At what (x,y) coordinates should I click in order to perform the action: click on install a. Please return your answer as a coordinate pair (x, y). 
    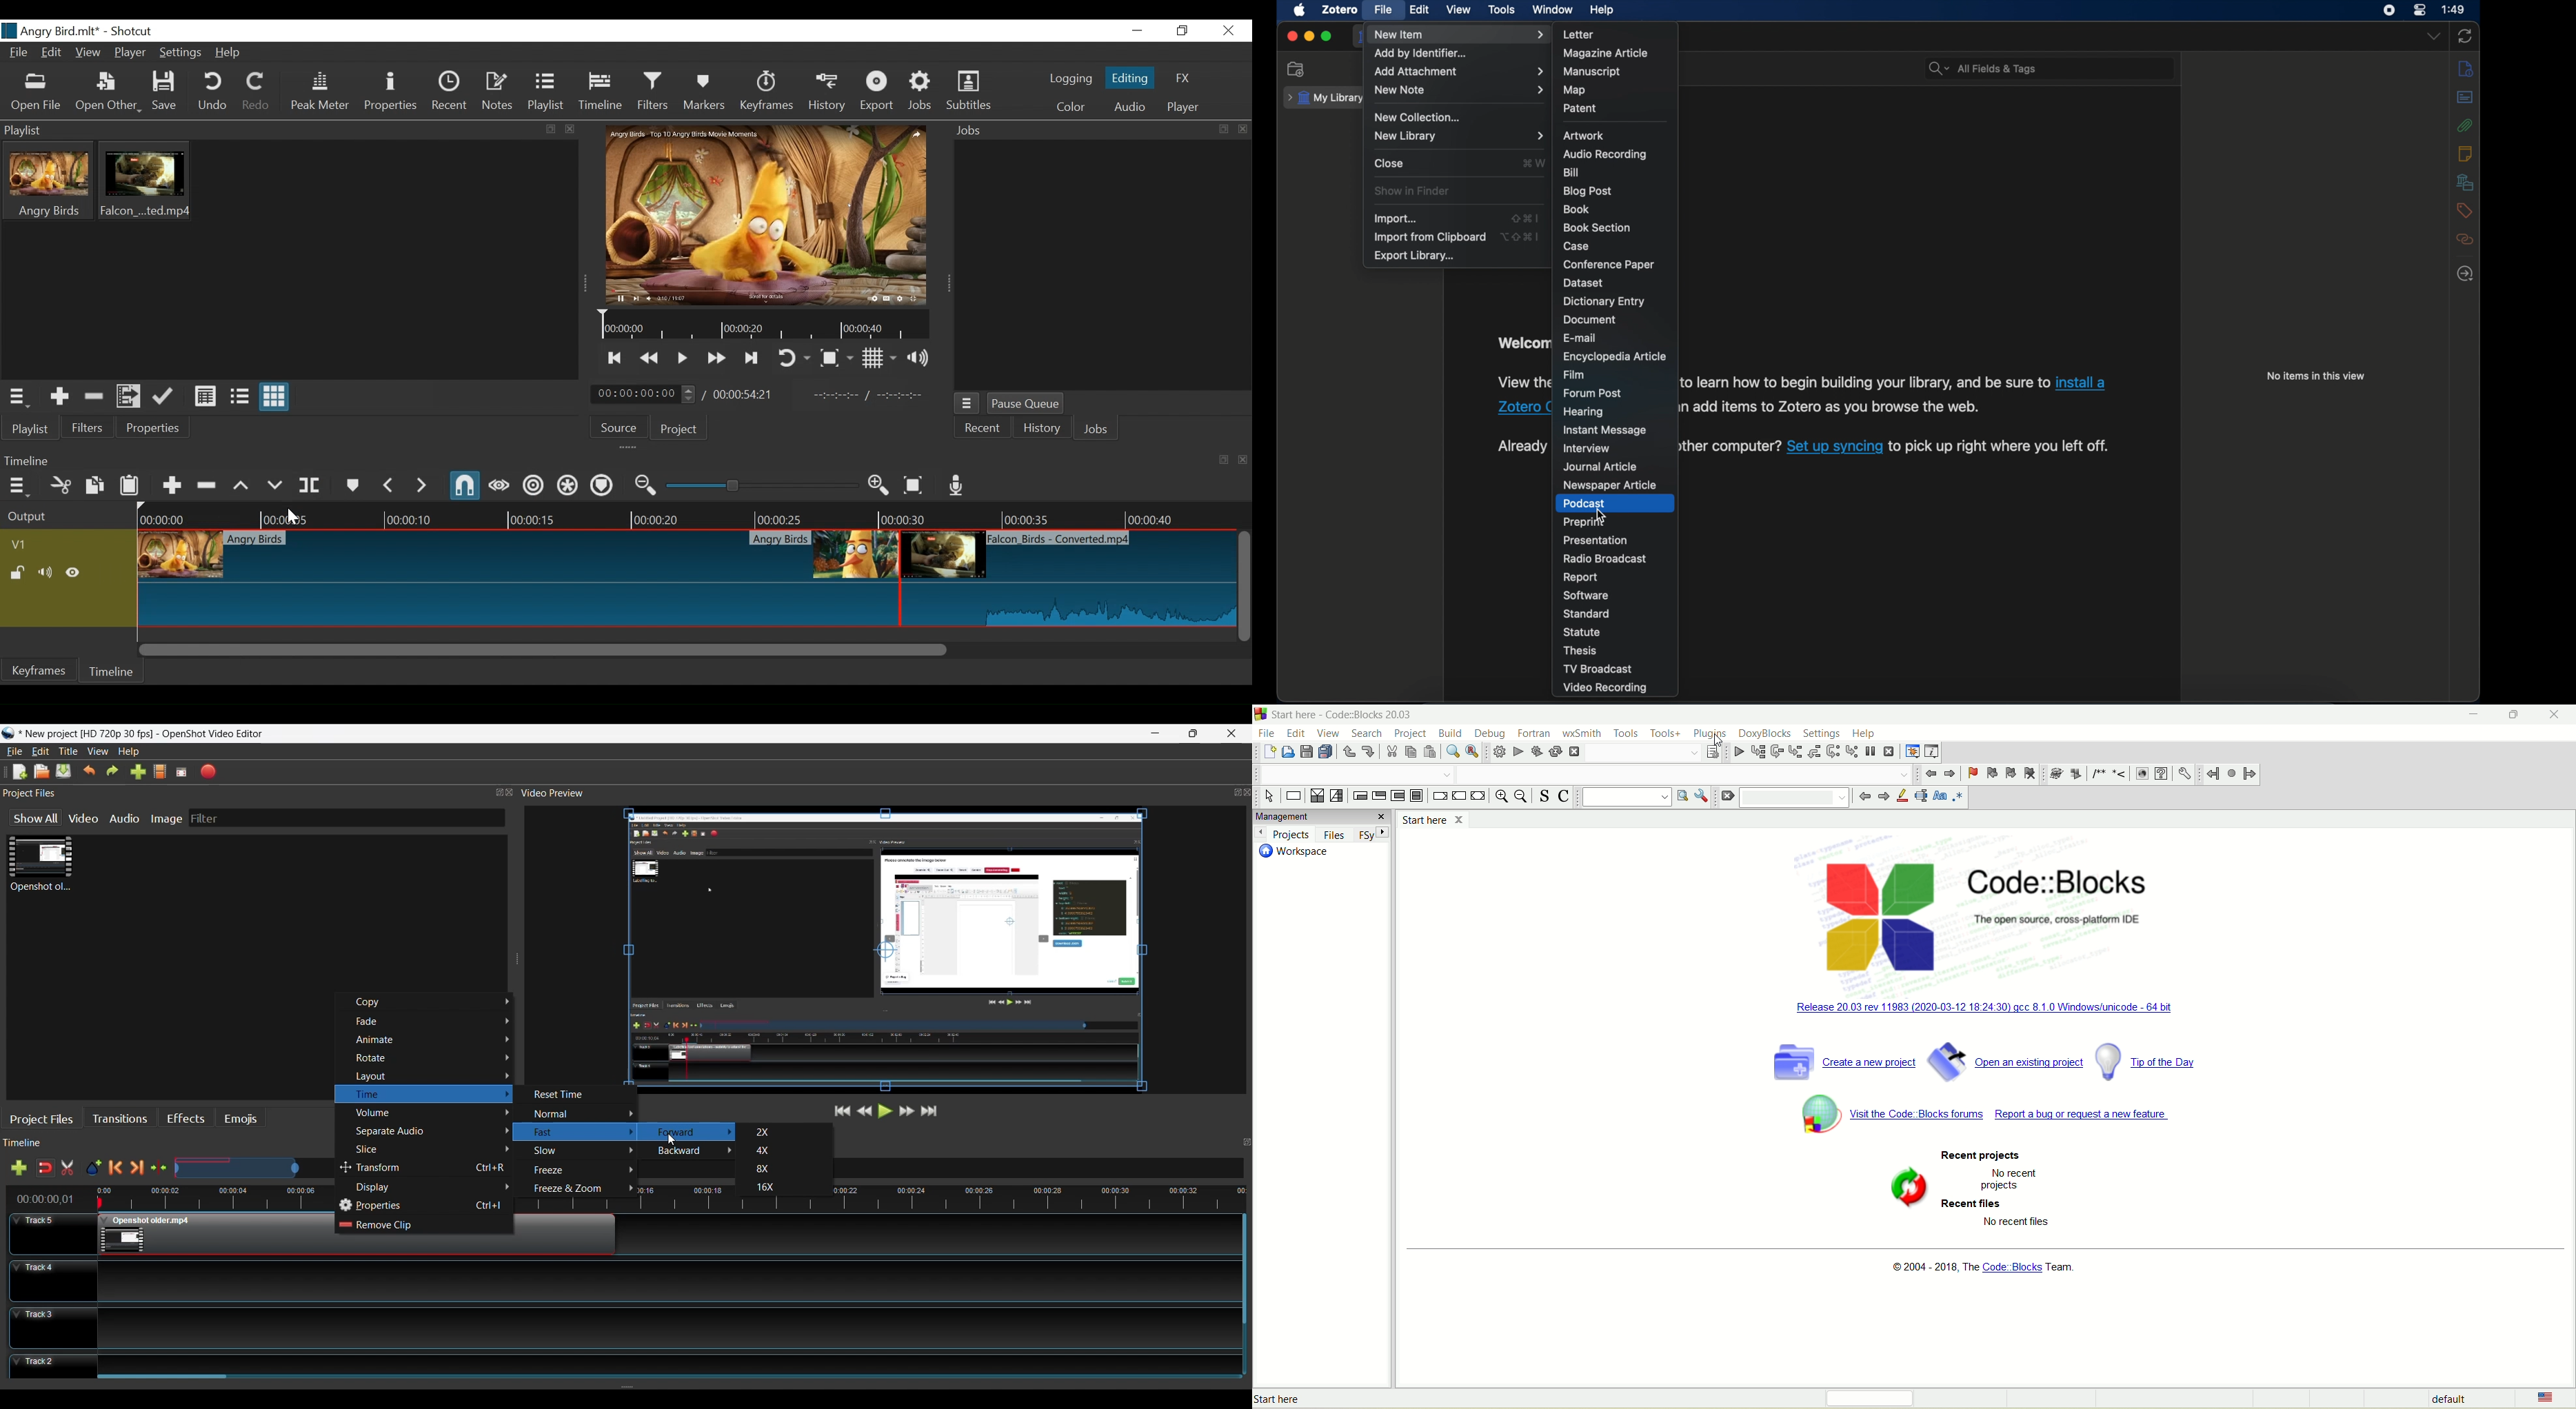
    Looking at the image, I should click on (2084, 382).